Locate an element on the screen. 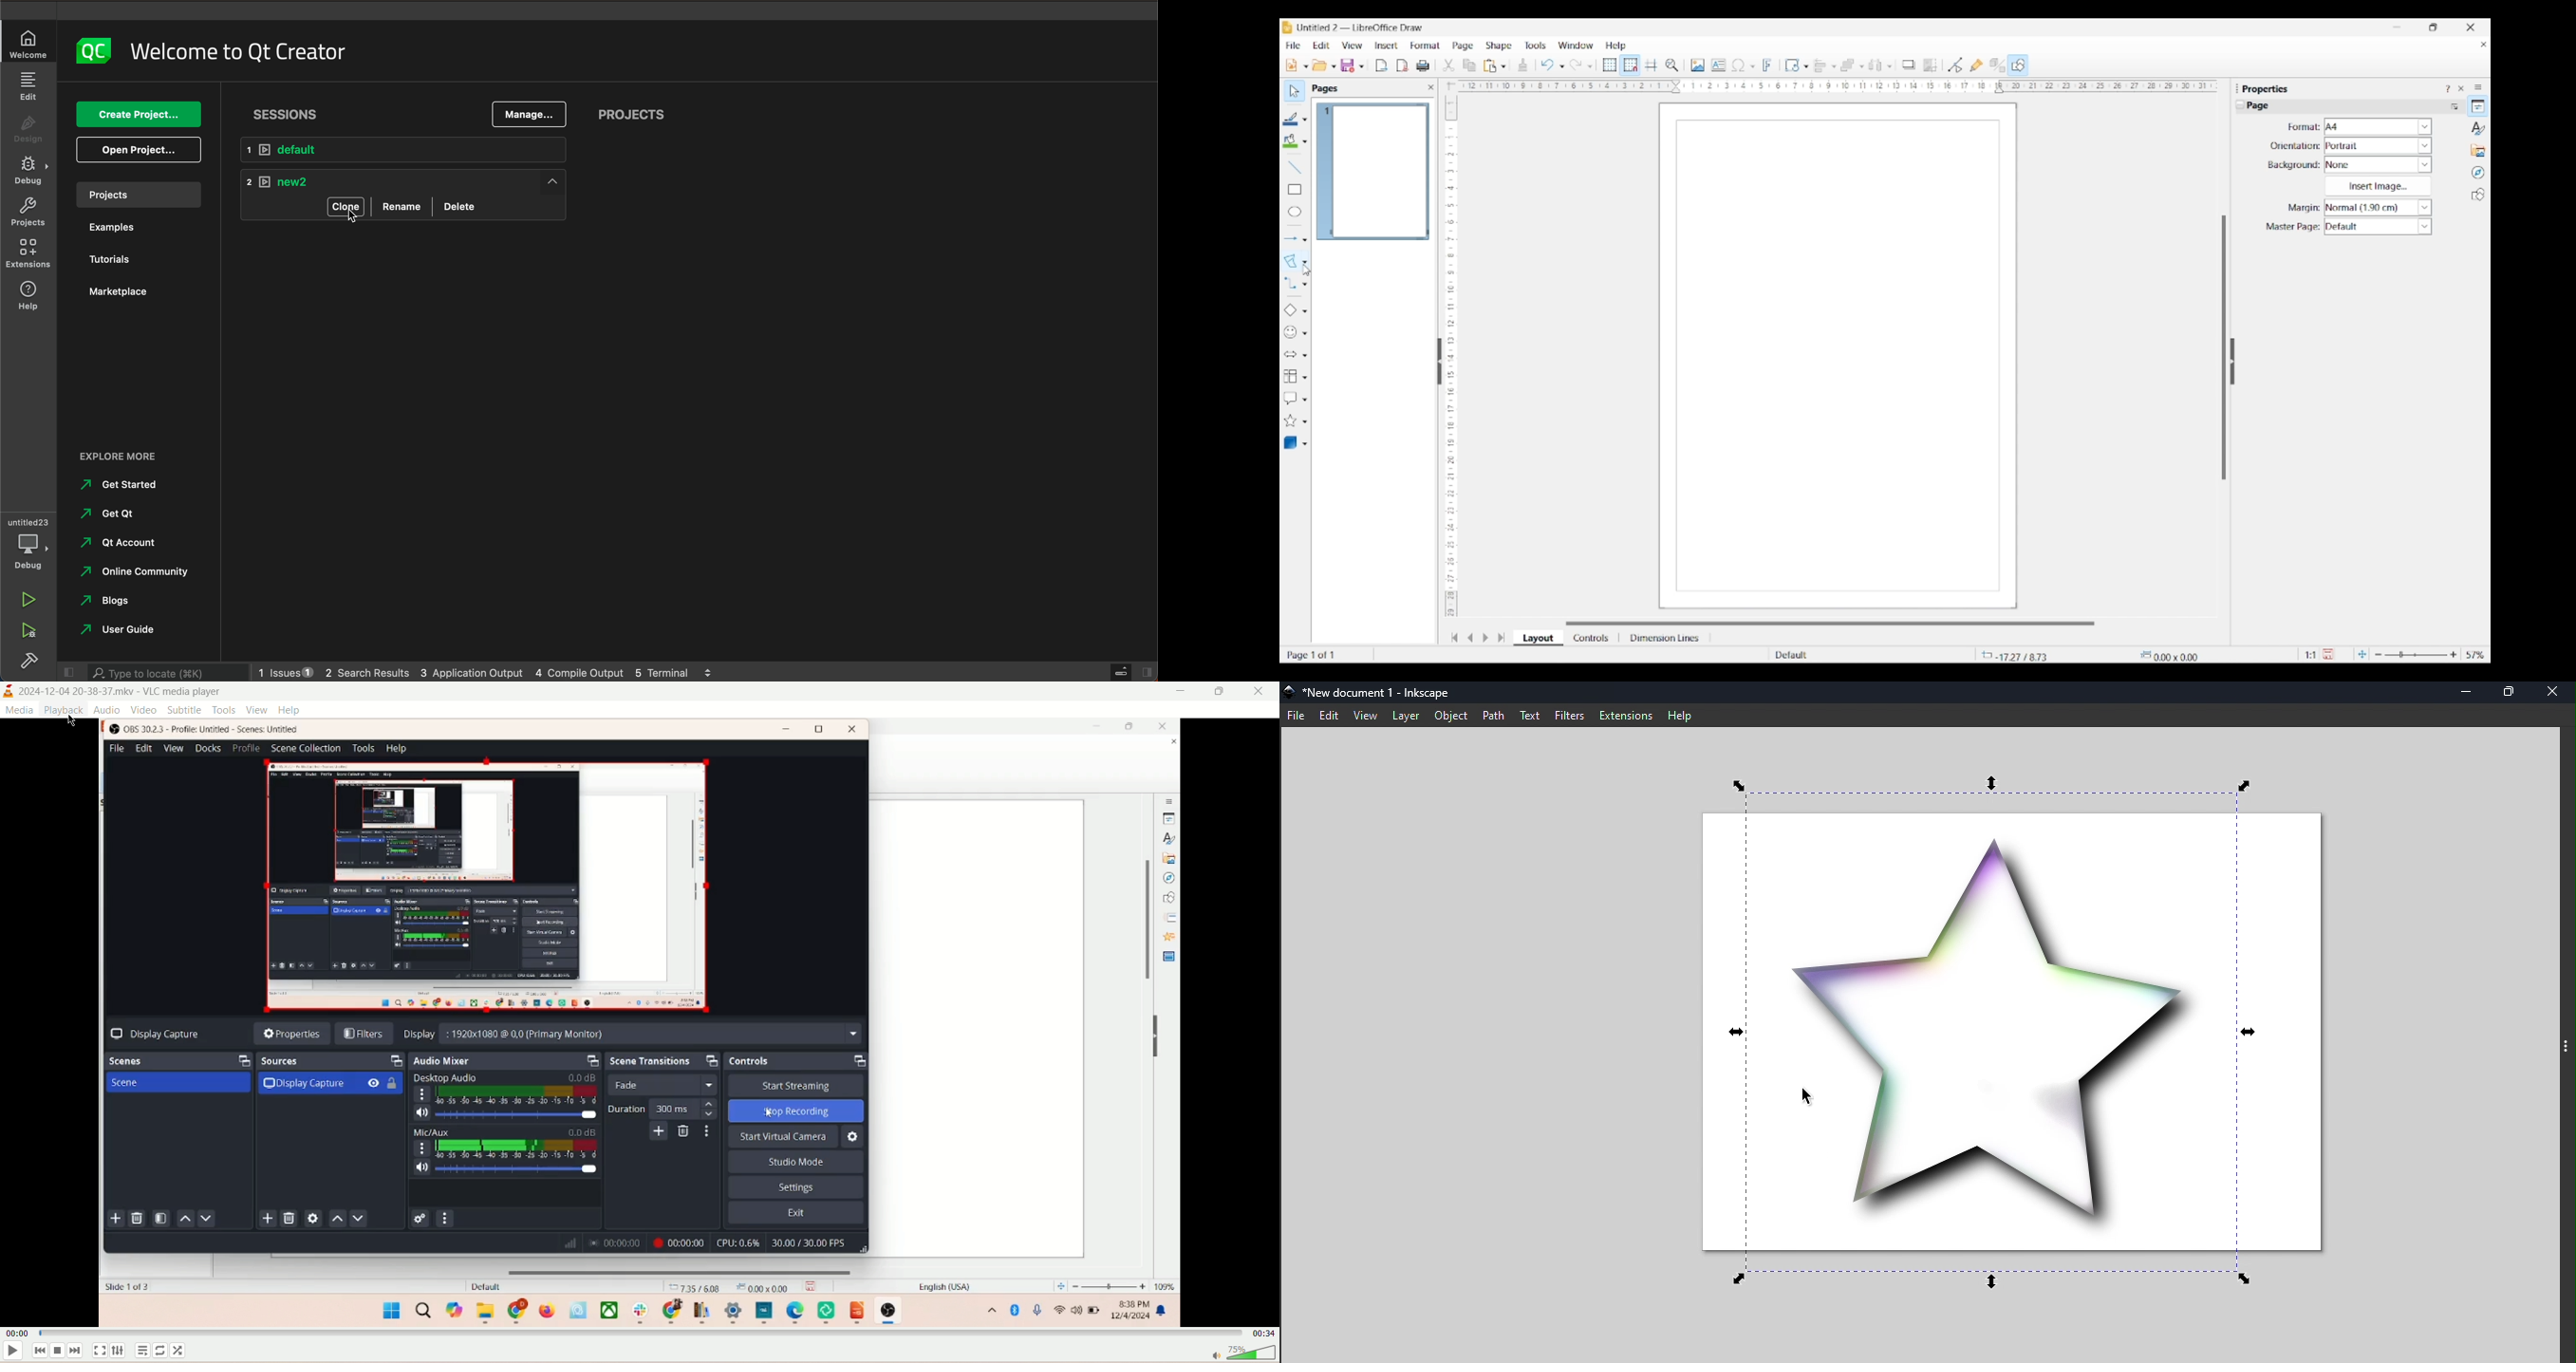  Open document options is located at coordinates (1333, 67).